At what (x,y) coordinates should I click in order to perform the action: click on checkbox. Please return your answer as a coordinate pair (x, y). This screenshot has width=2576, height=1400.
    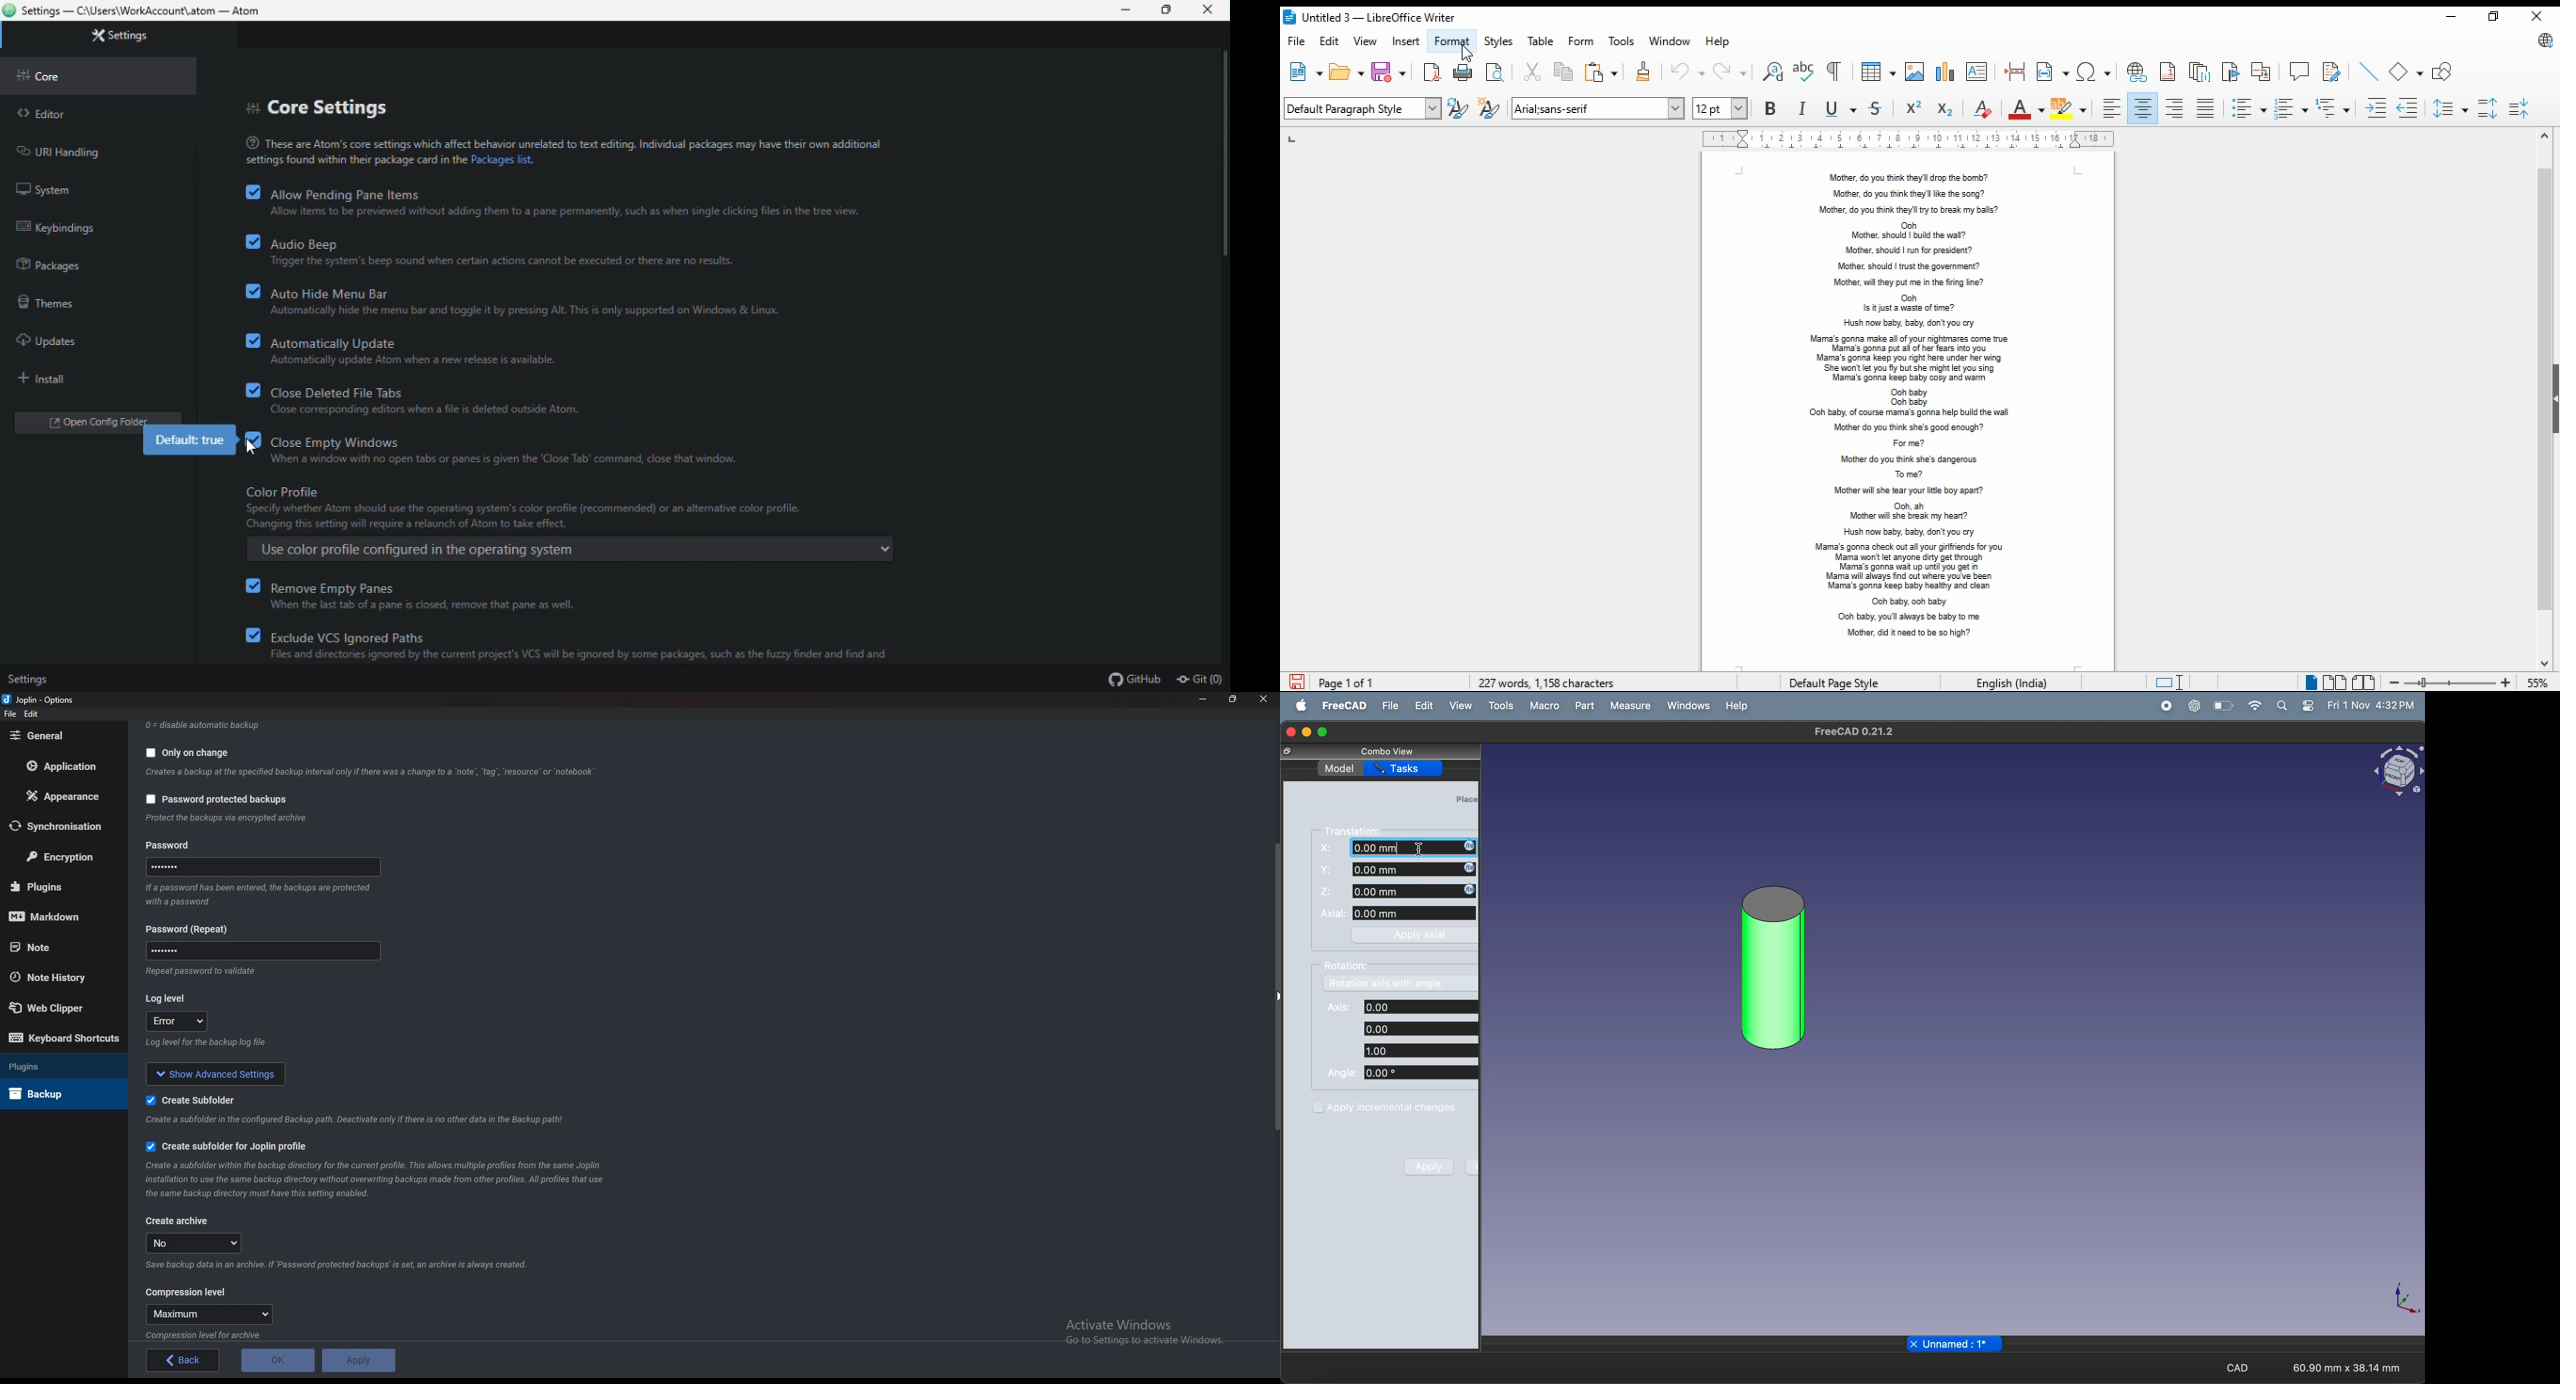
    Looking at the image, I should click on (1318, 1108).